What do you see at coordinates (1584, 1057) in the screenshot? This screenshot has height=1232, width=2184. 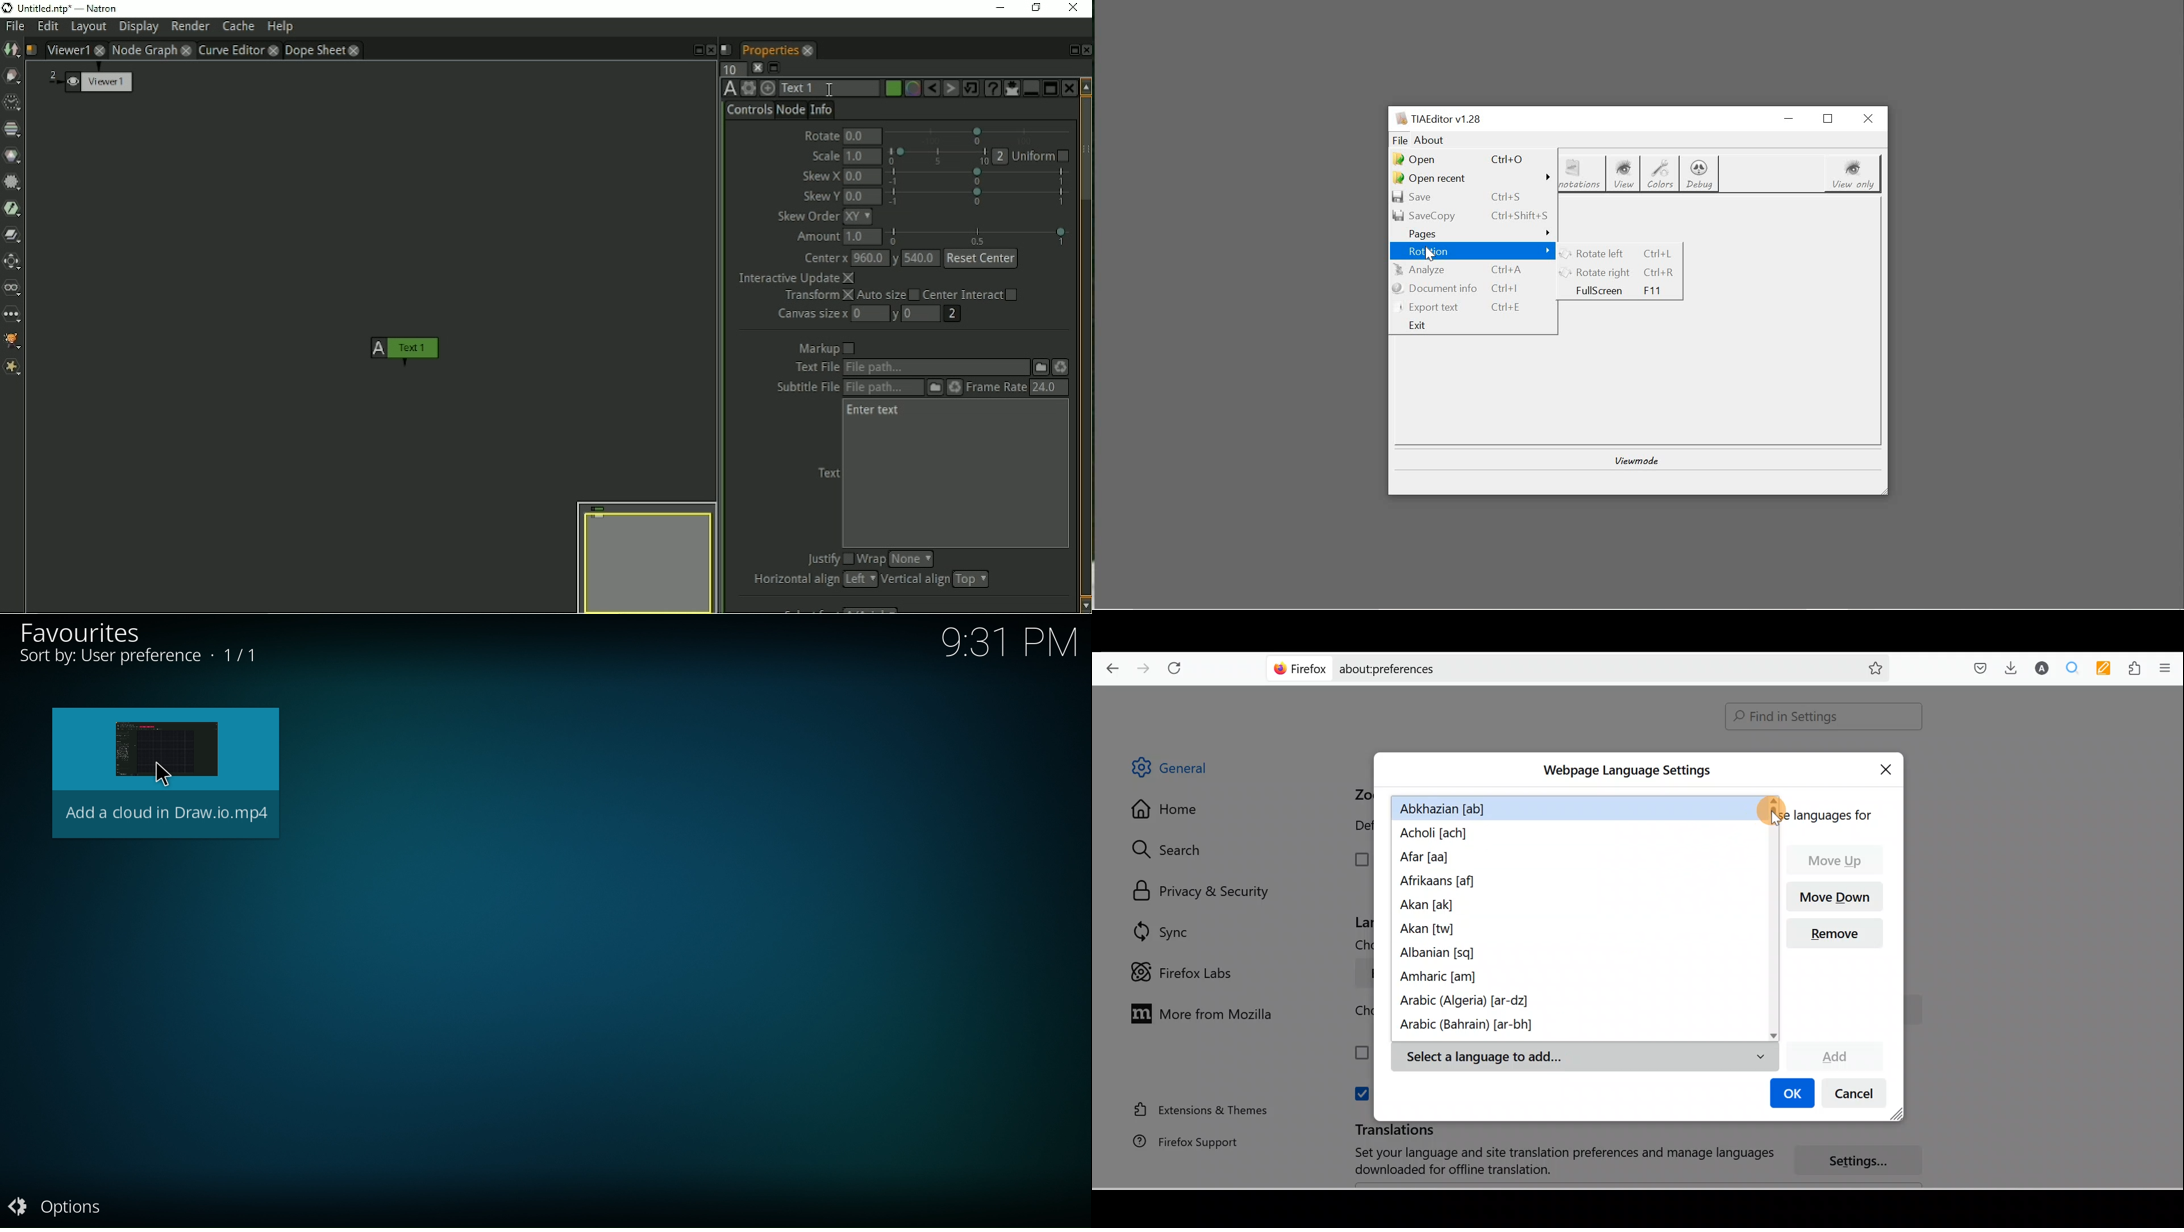 I see `Select a language to add` at bounding box center [1584, 1057].